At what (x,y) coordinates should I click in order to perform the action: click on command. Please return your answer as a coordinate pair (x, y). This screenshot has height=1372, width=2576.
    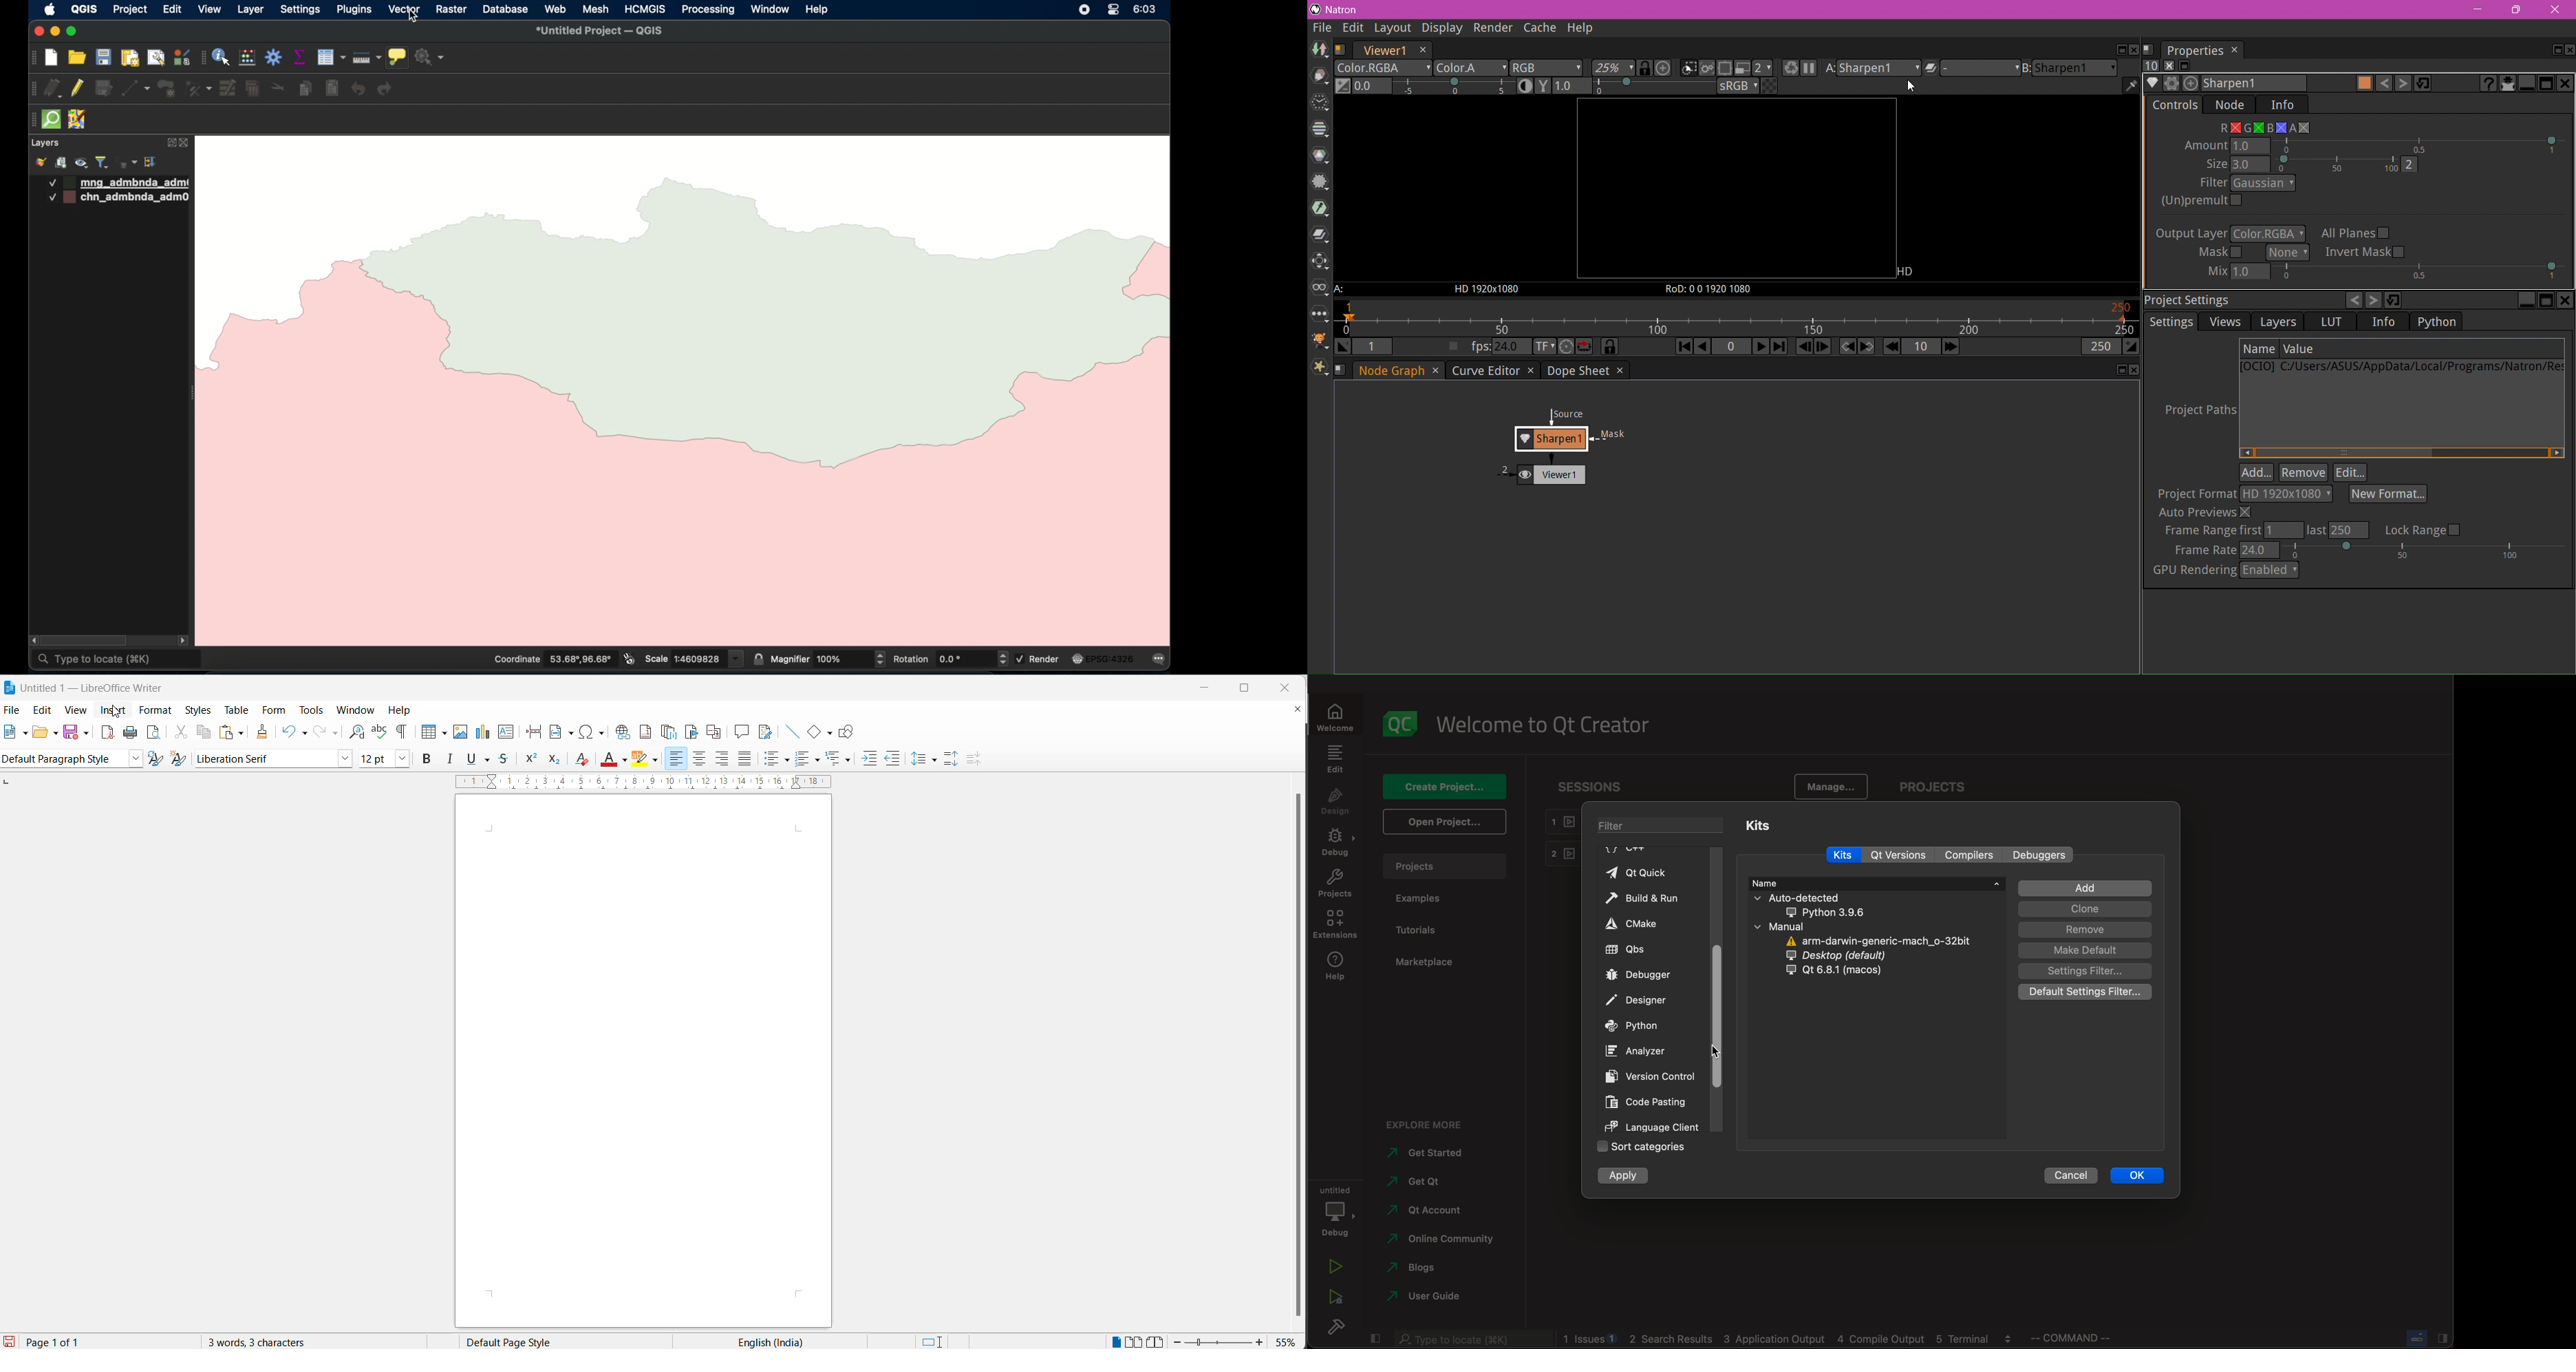
    Looking at the image, I should click on (2070, 1338).